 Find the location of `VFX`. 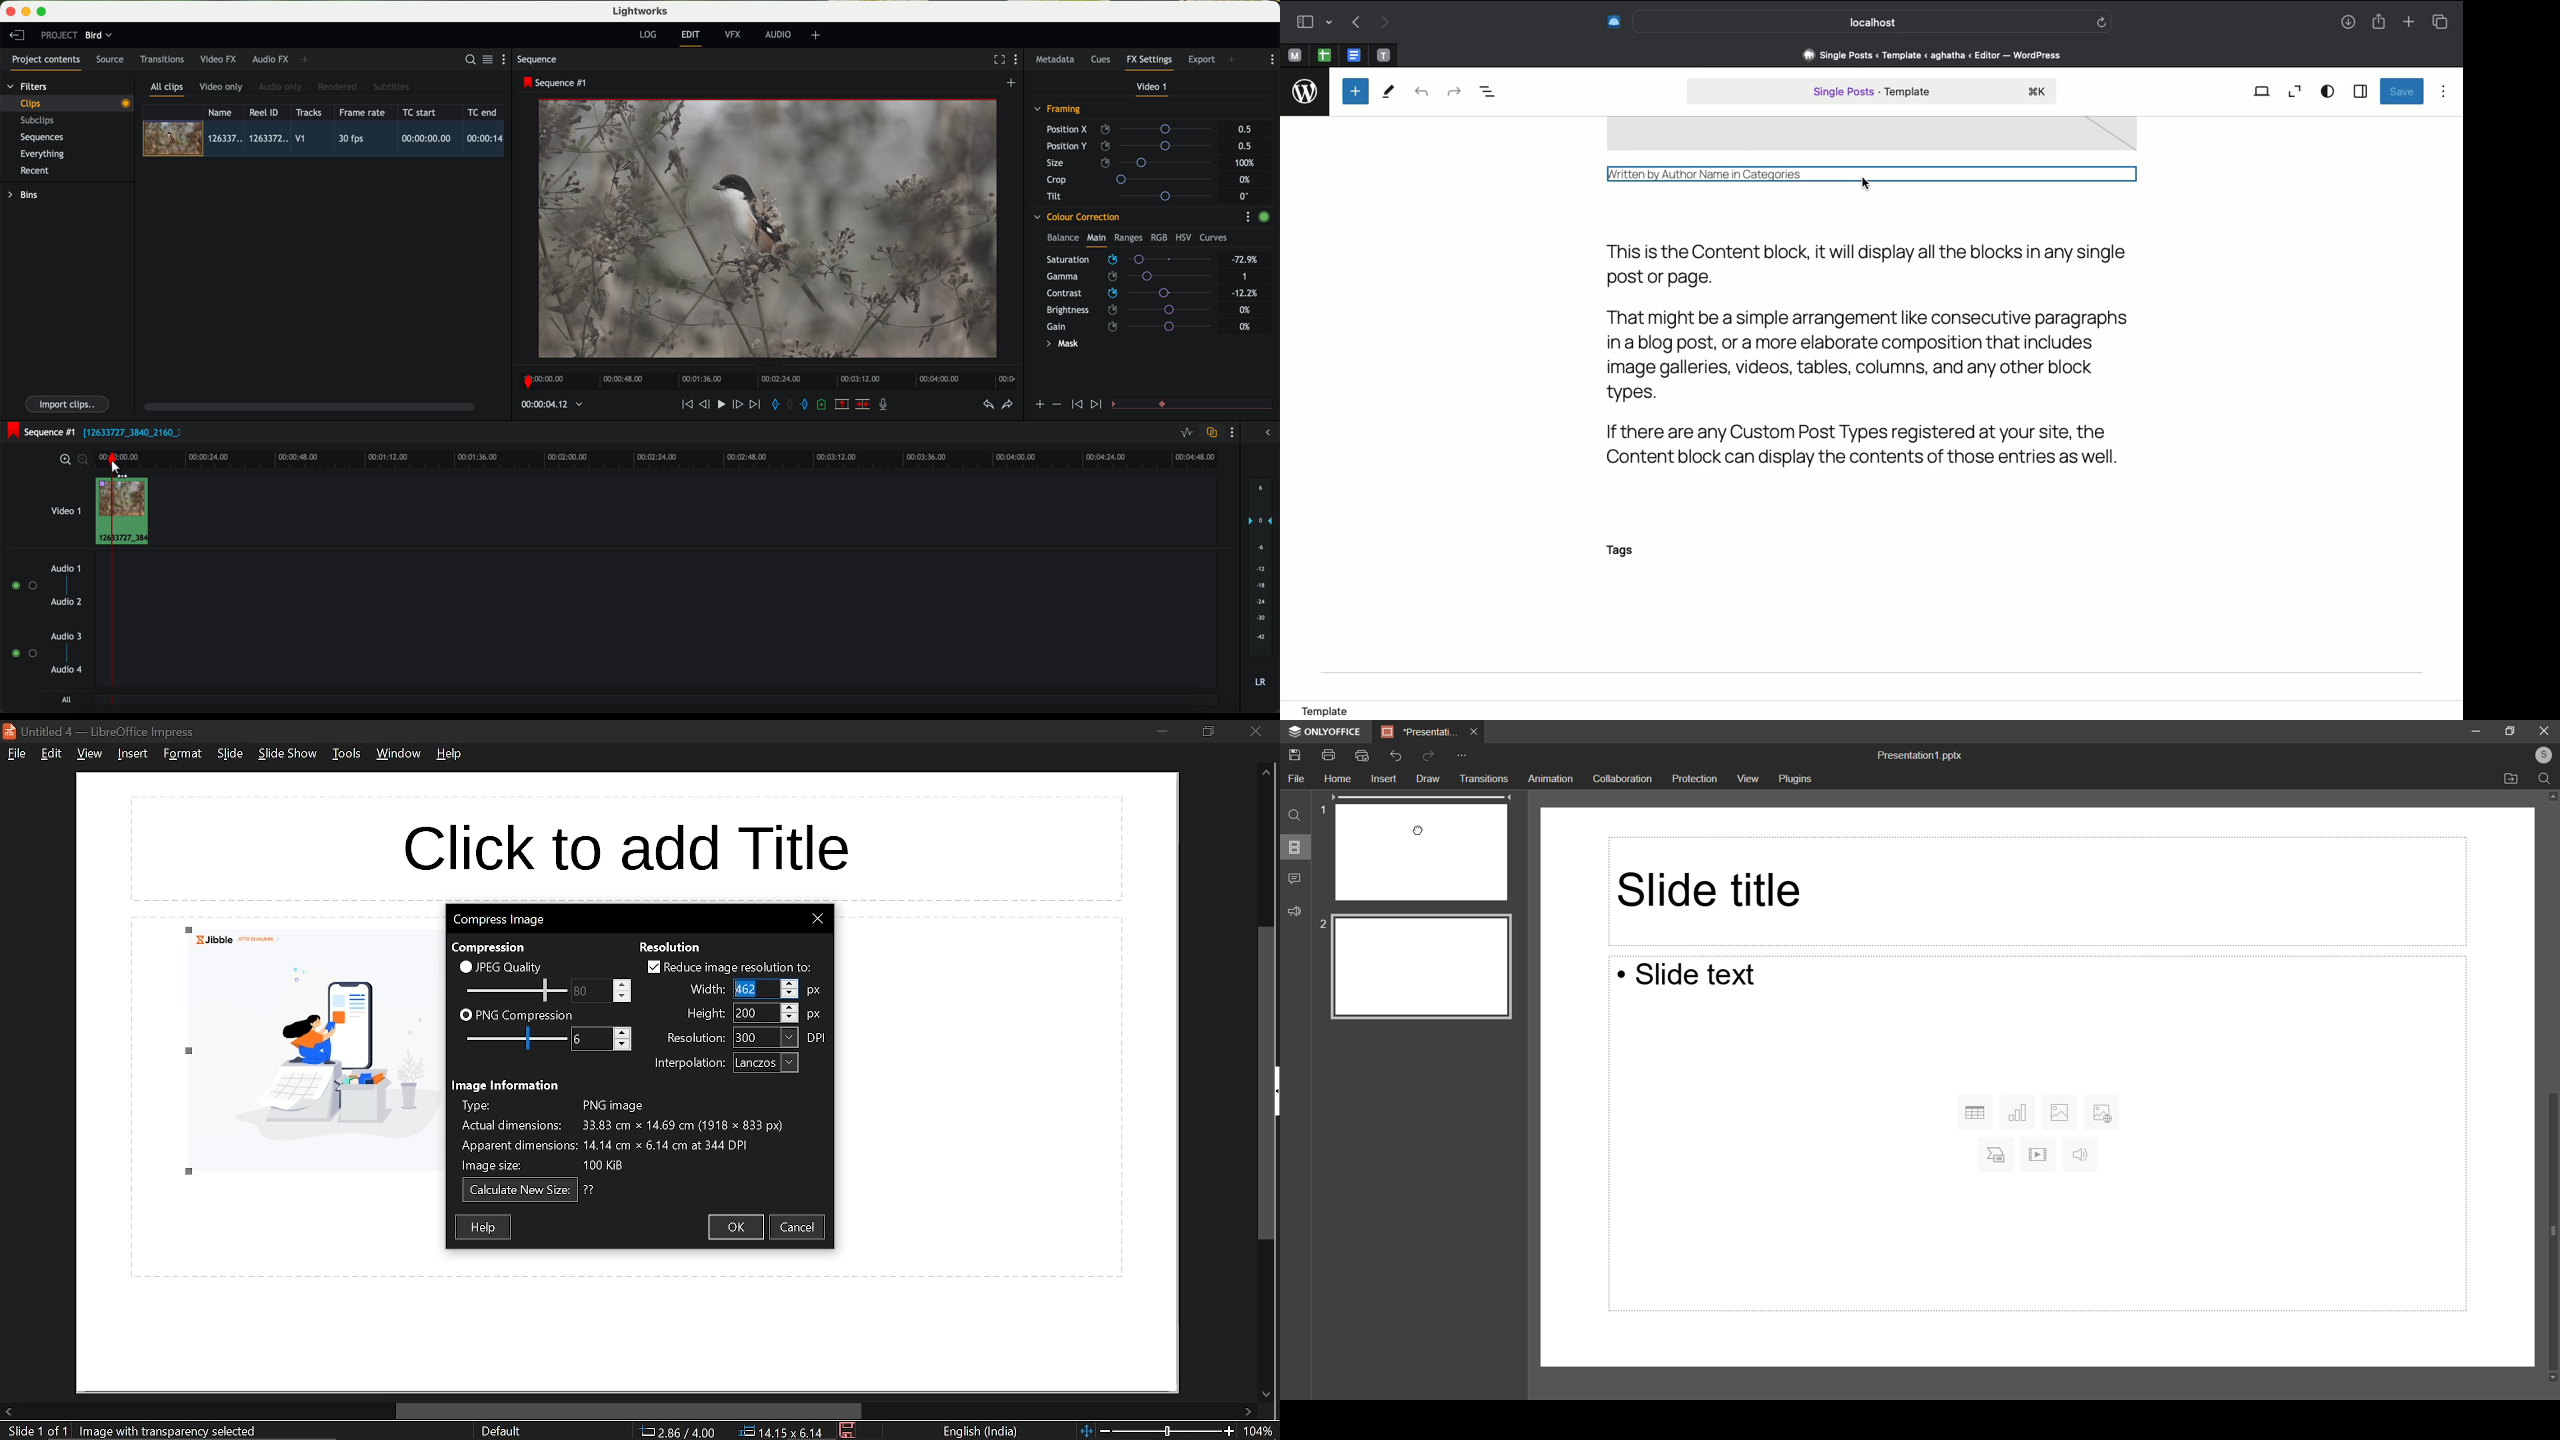

VFX is located at coordinates (735, 35).